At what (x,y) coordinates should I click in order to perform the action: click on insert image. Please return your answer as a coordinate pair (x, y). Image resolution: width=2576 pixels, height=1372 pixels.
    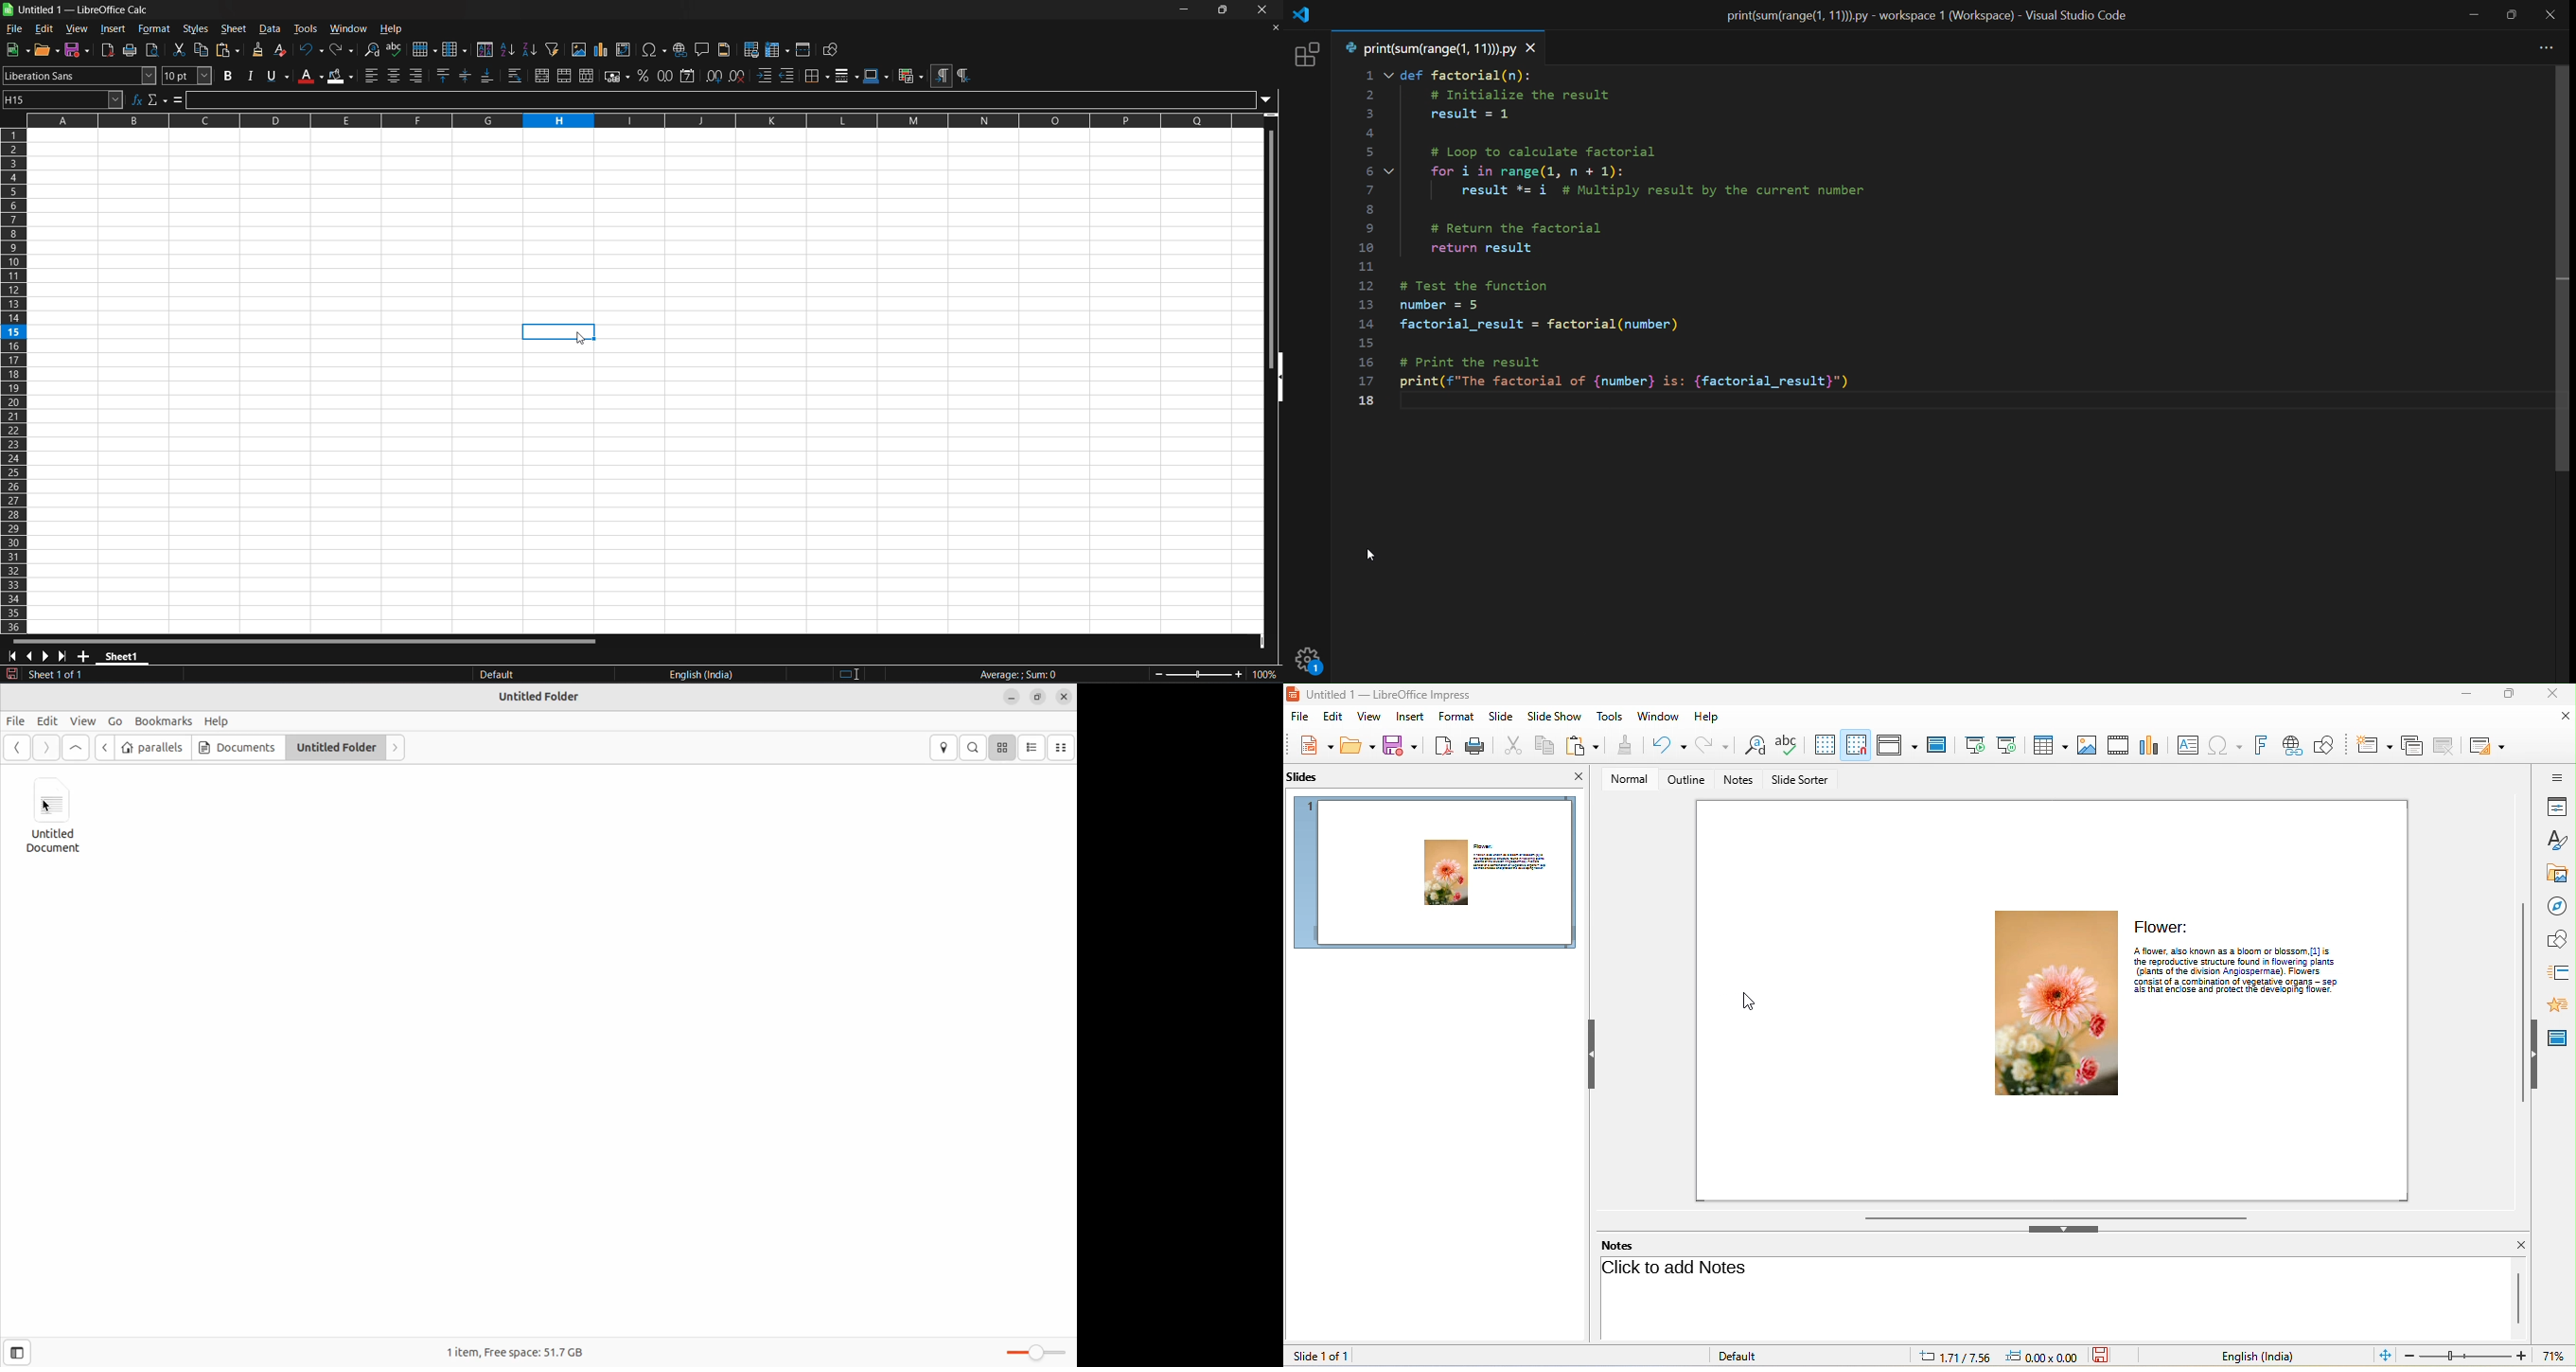
    Looking at the image, I should click on (579, 49).